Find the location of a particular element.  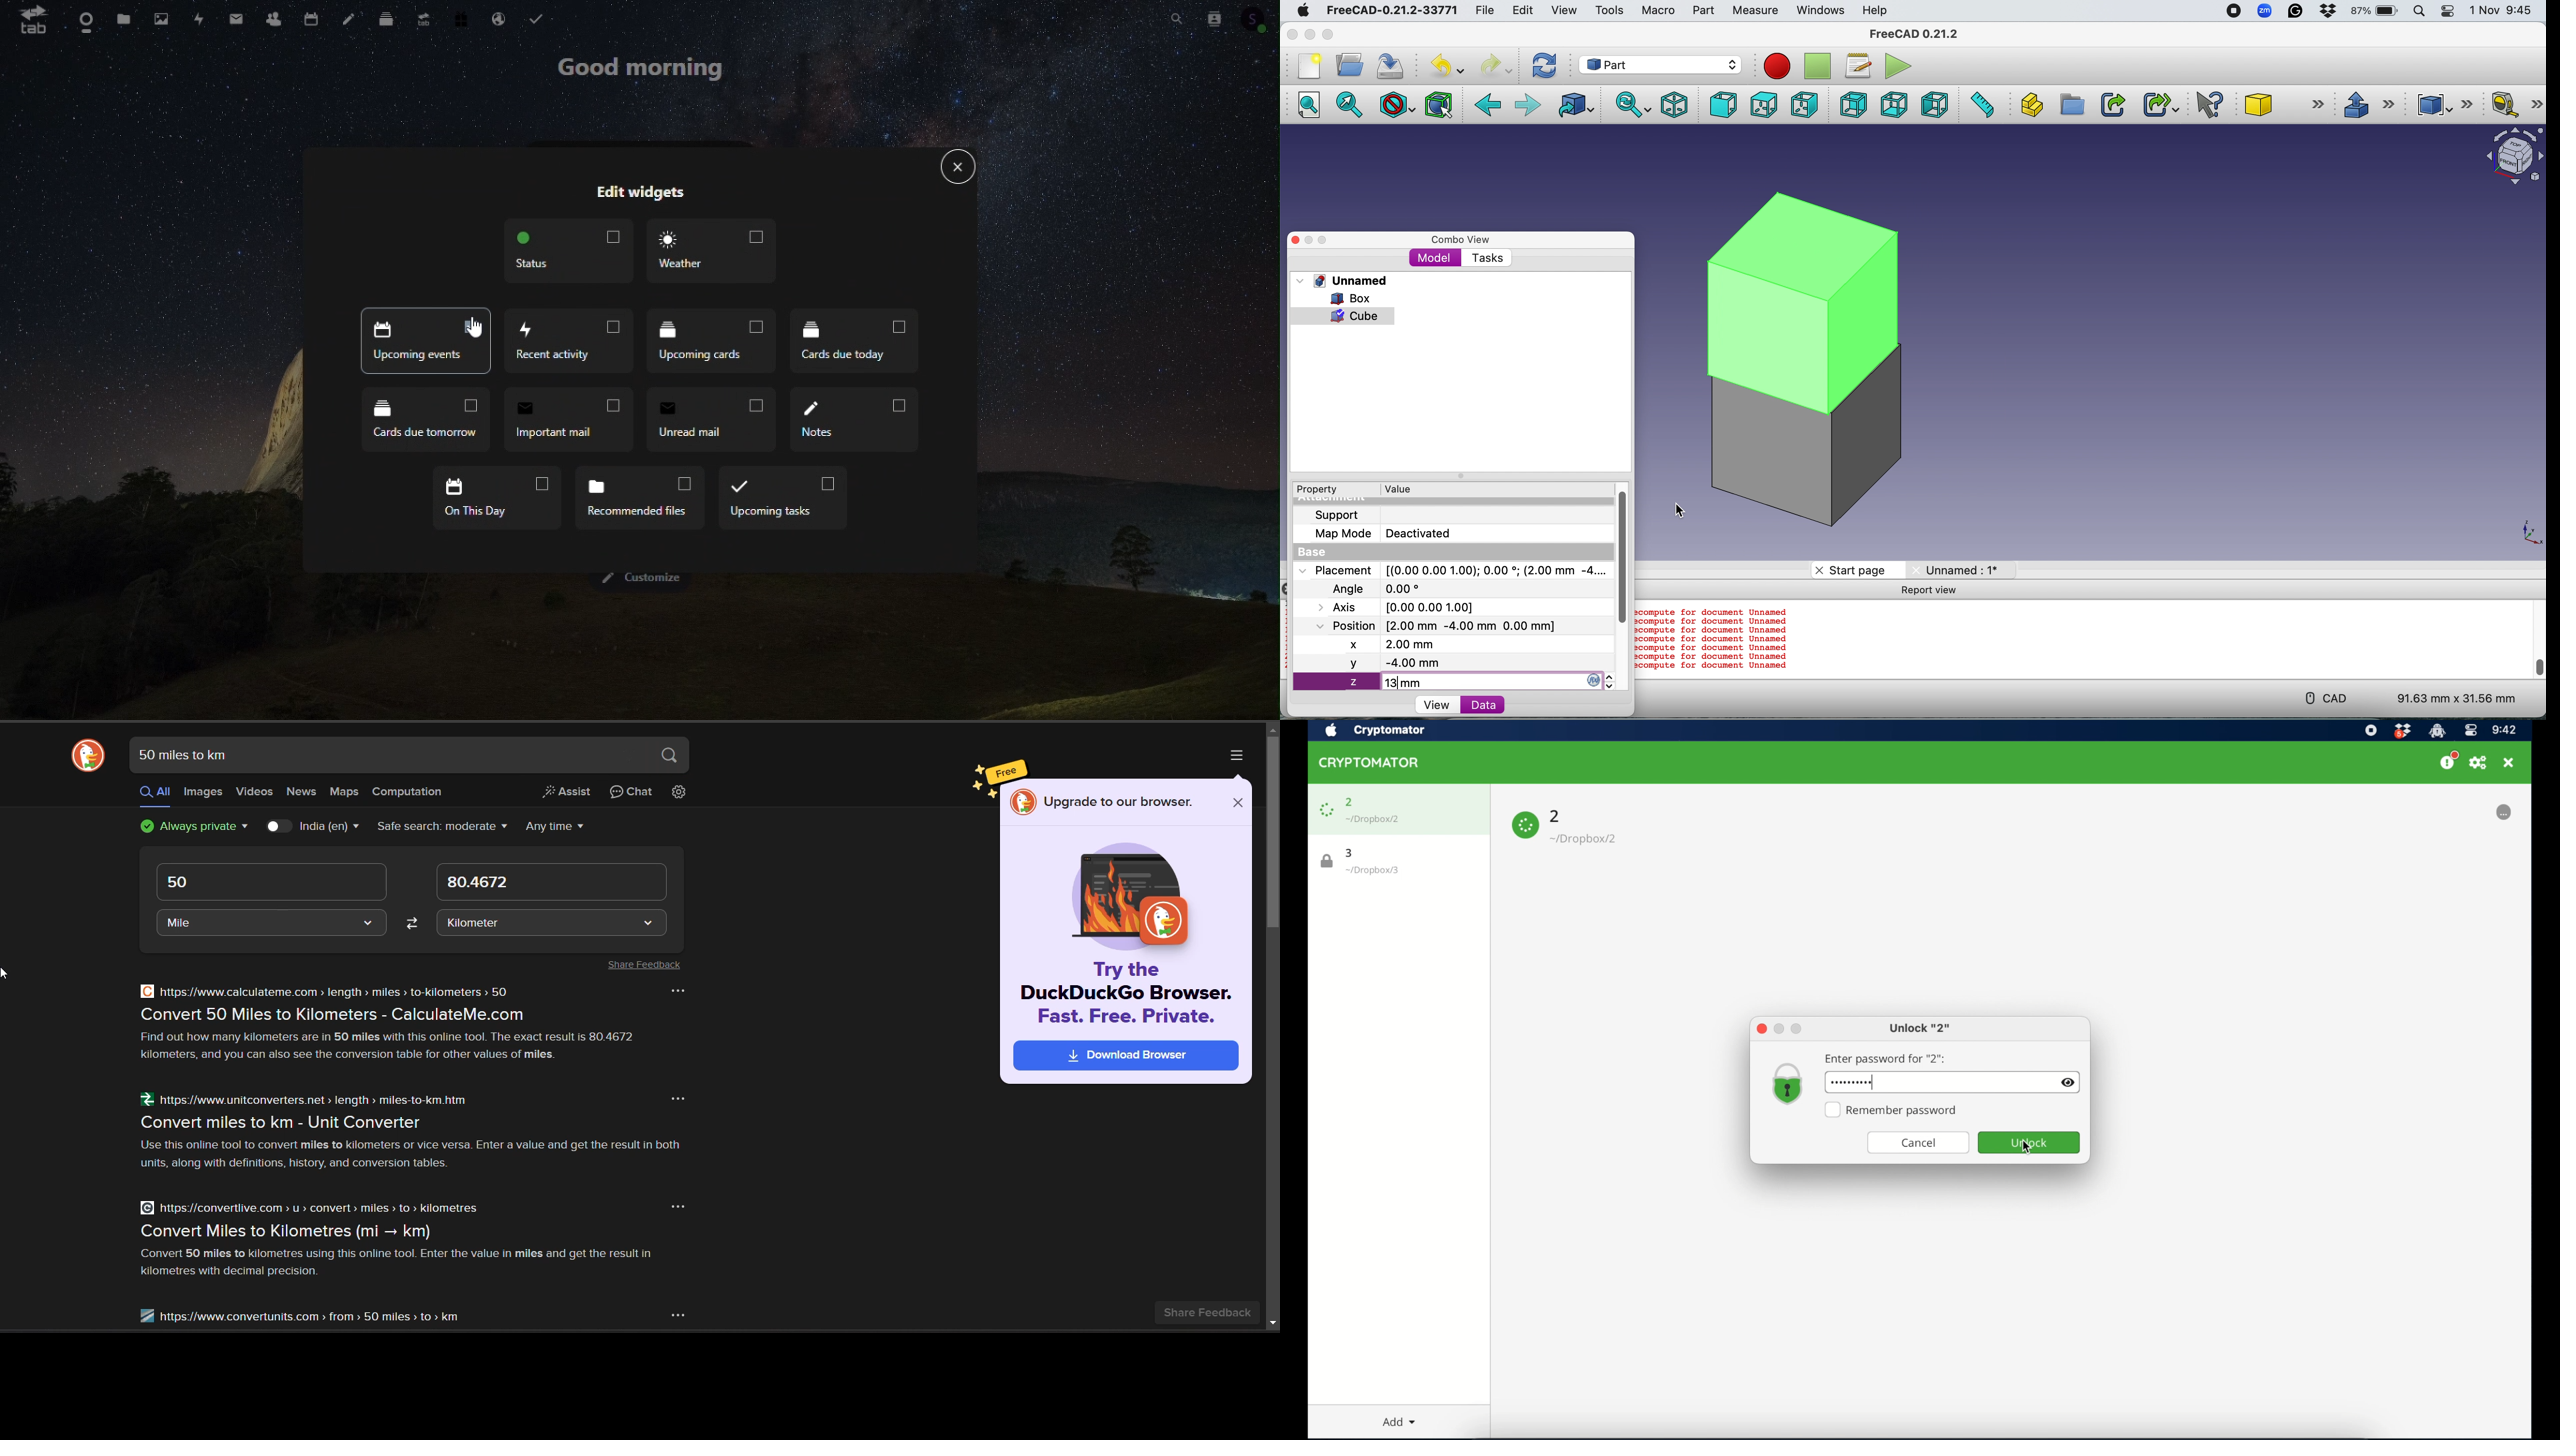

Notes is located at coordinates (855, 420).